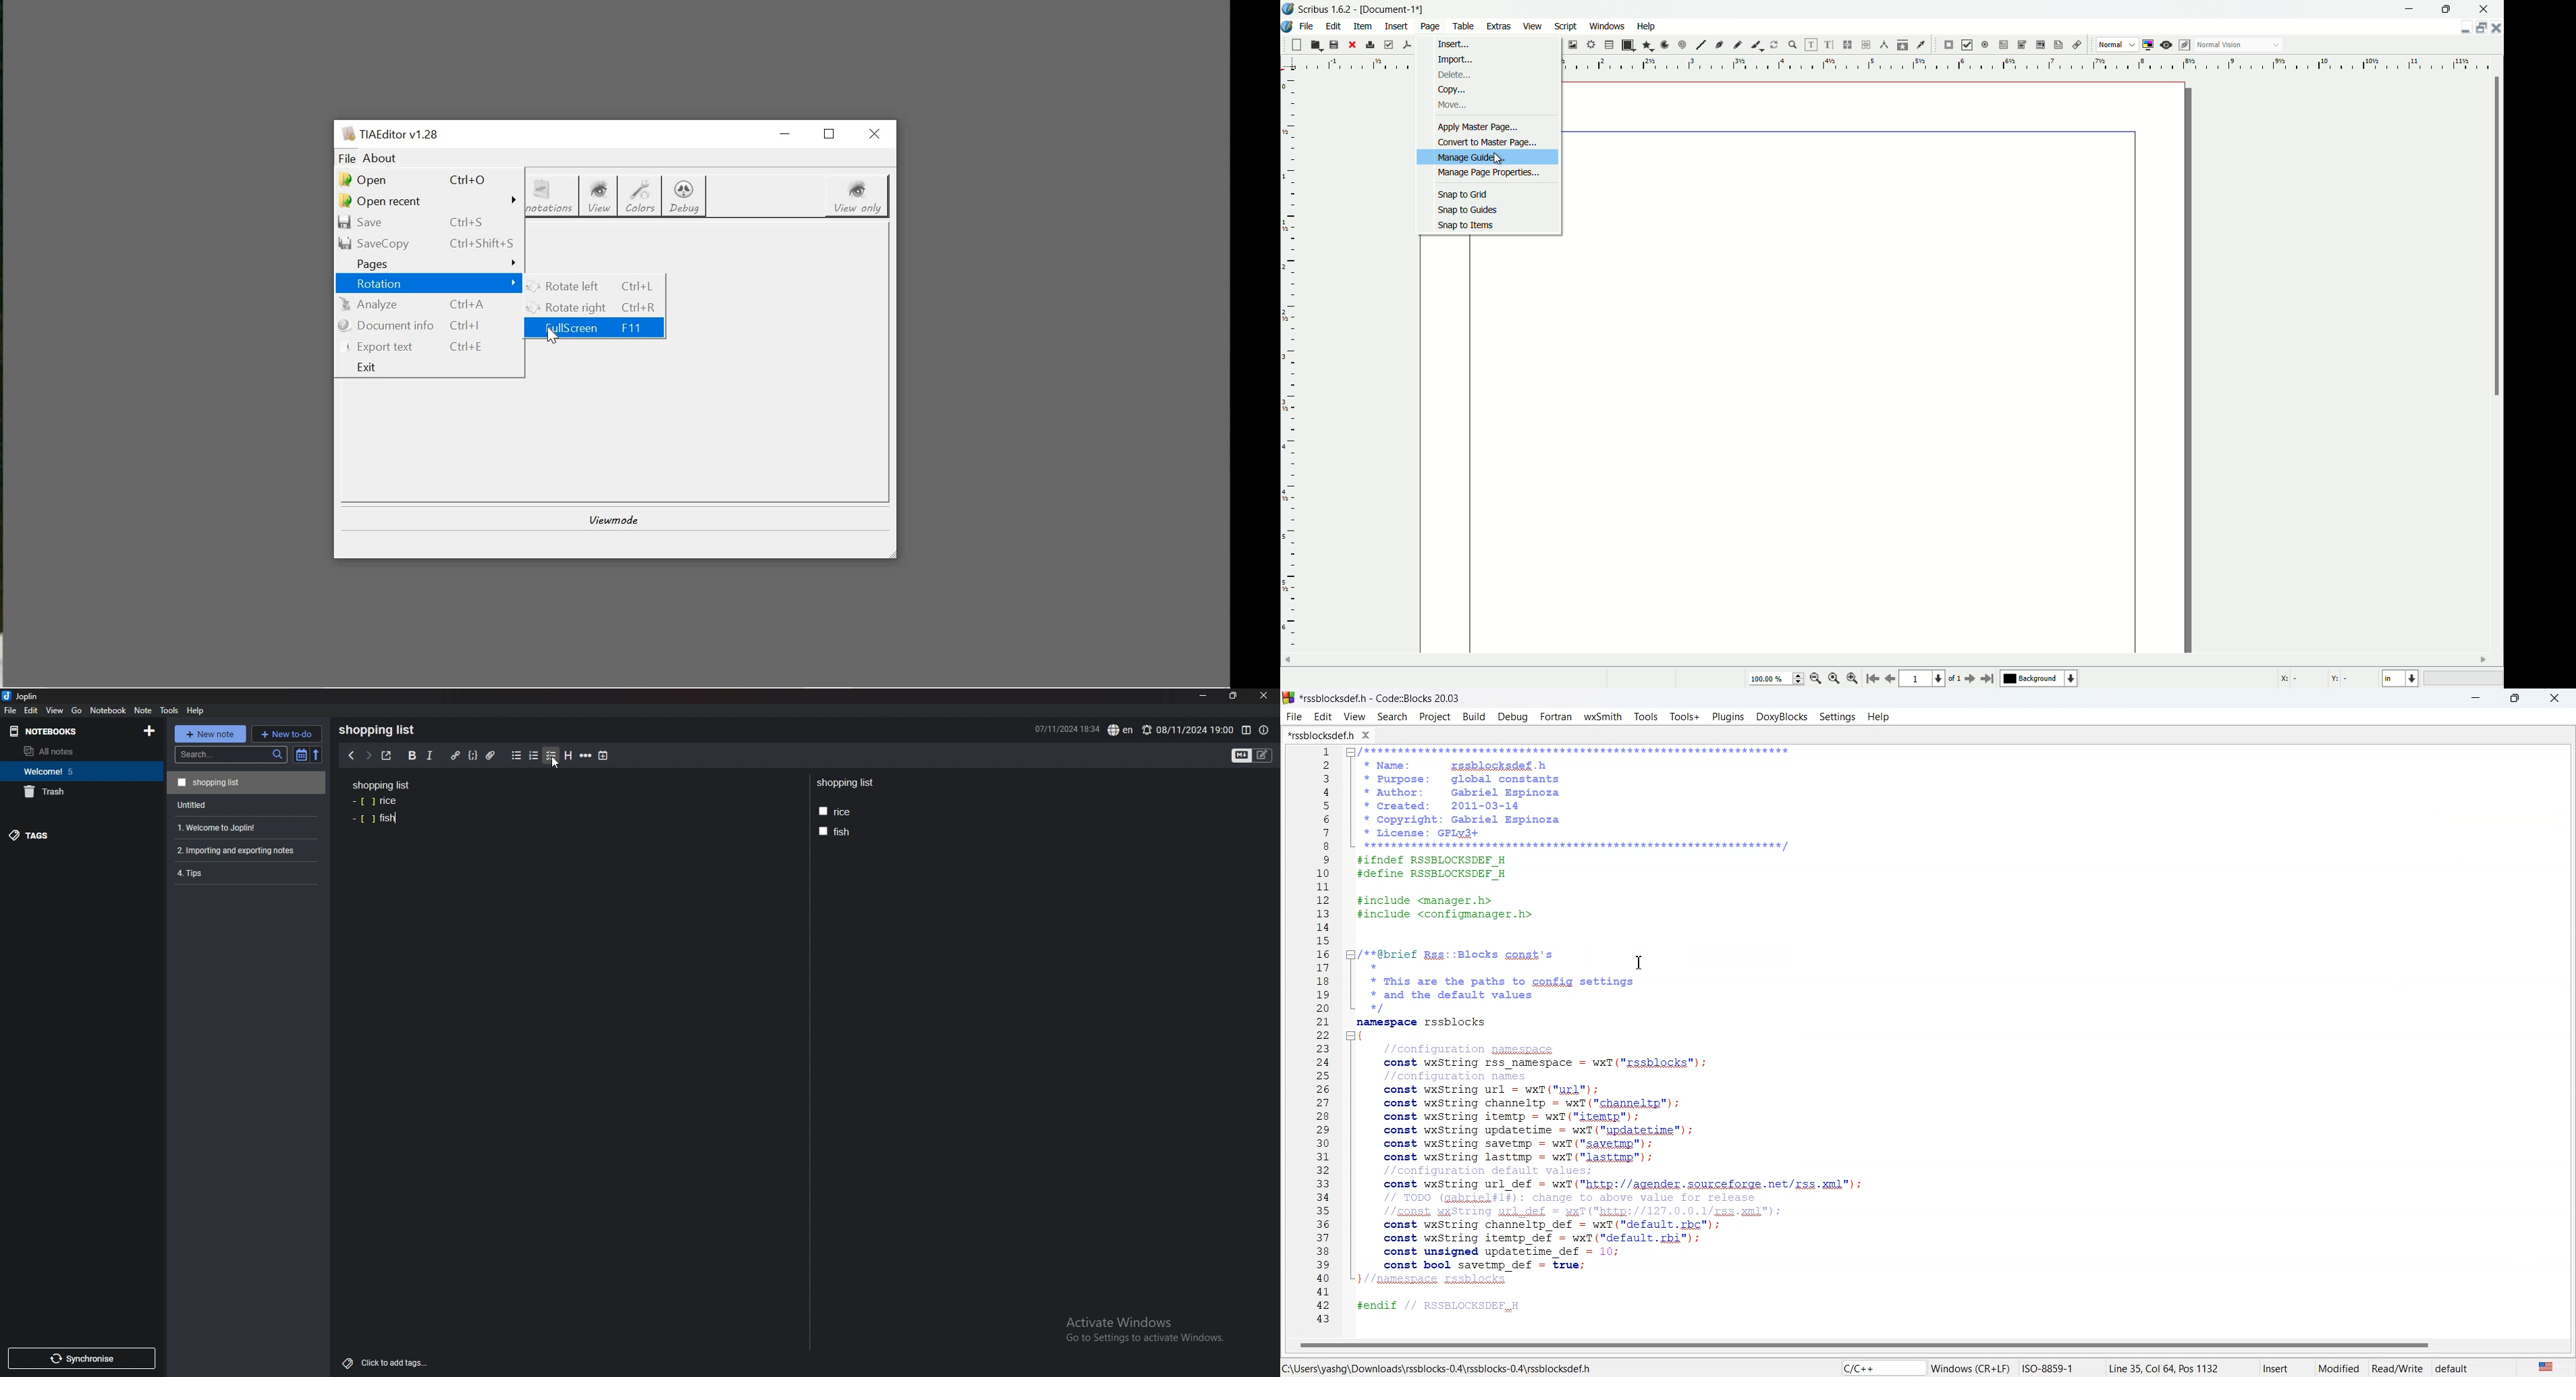 The image size is (2576, 1400). Describe the element at coordinates (2476, 698) in the screenshot. I see `minimise` at that location.